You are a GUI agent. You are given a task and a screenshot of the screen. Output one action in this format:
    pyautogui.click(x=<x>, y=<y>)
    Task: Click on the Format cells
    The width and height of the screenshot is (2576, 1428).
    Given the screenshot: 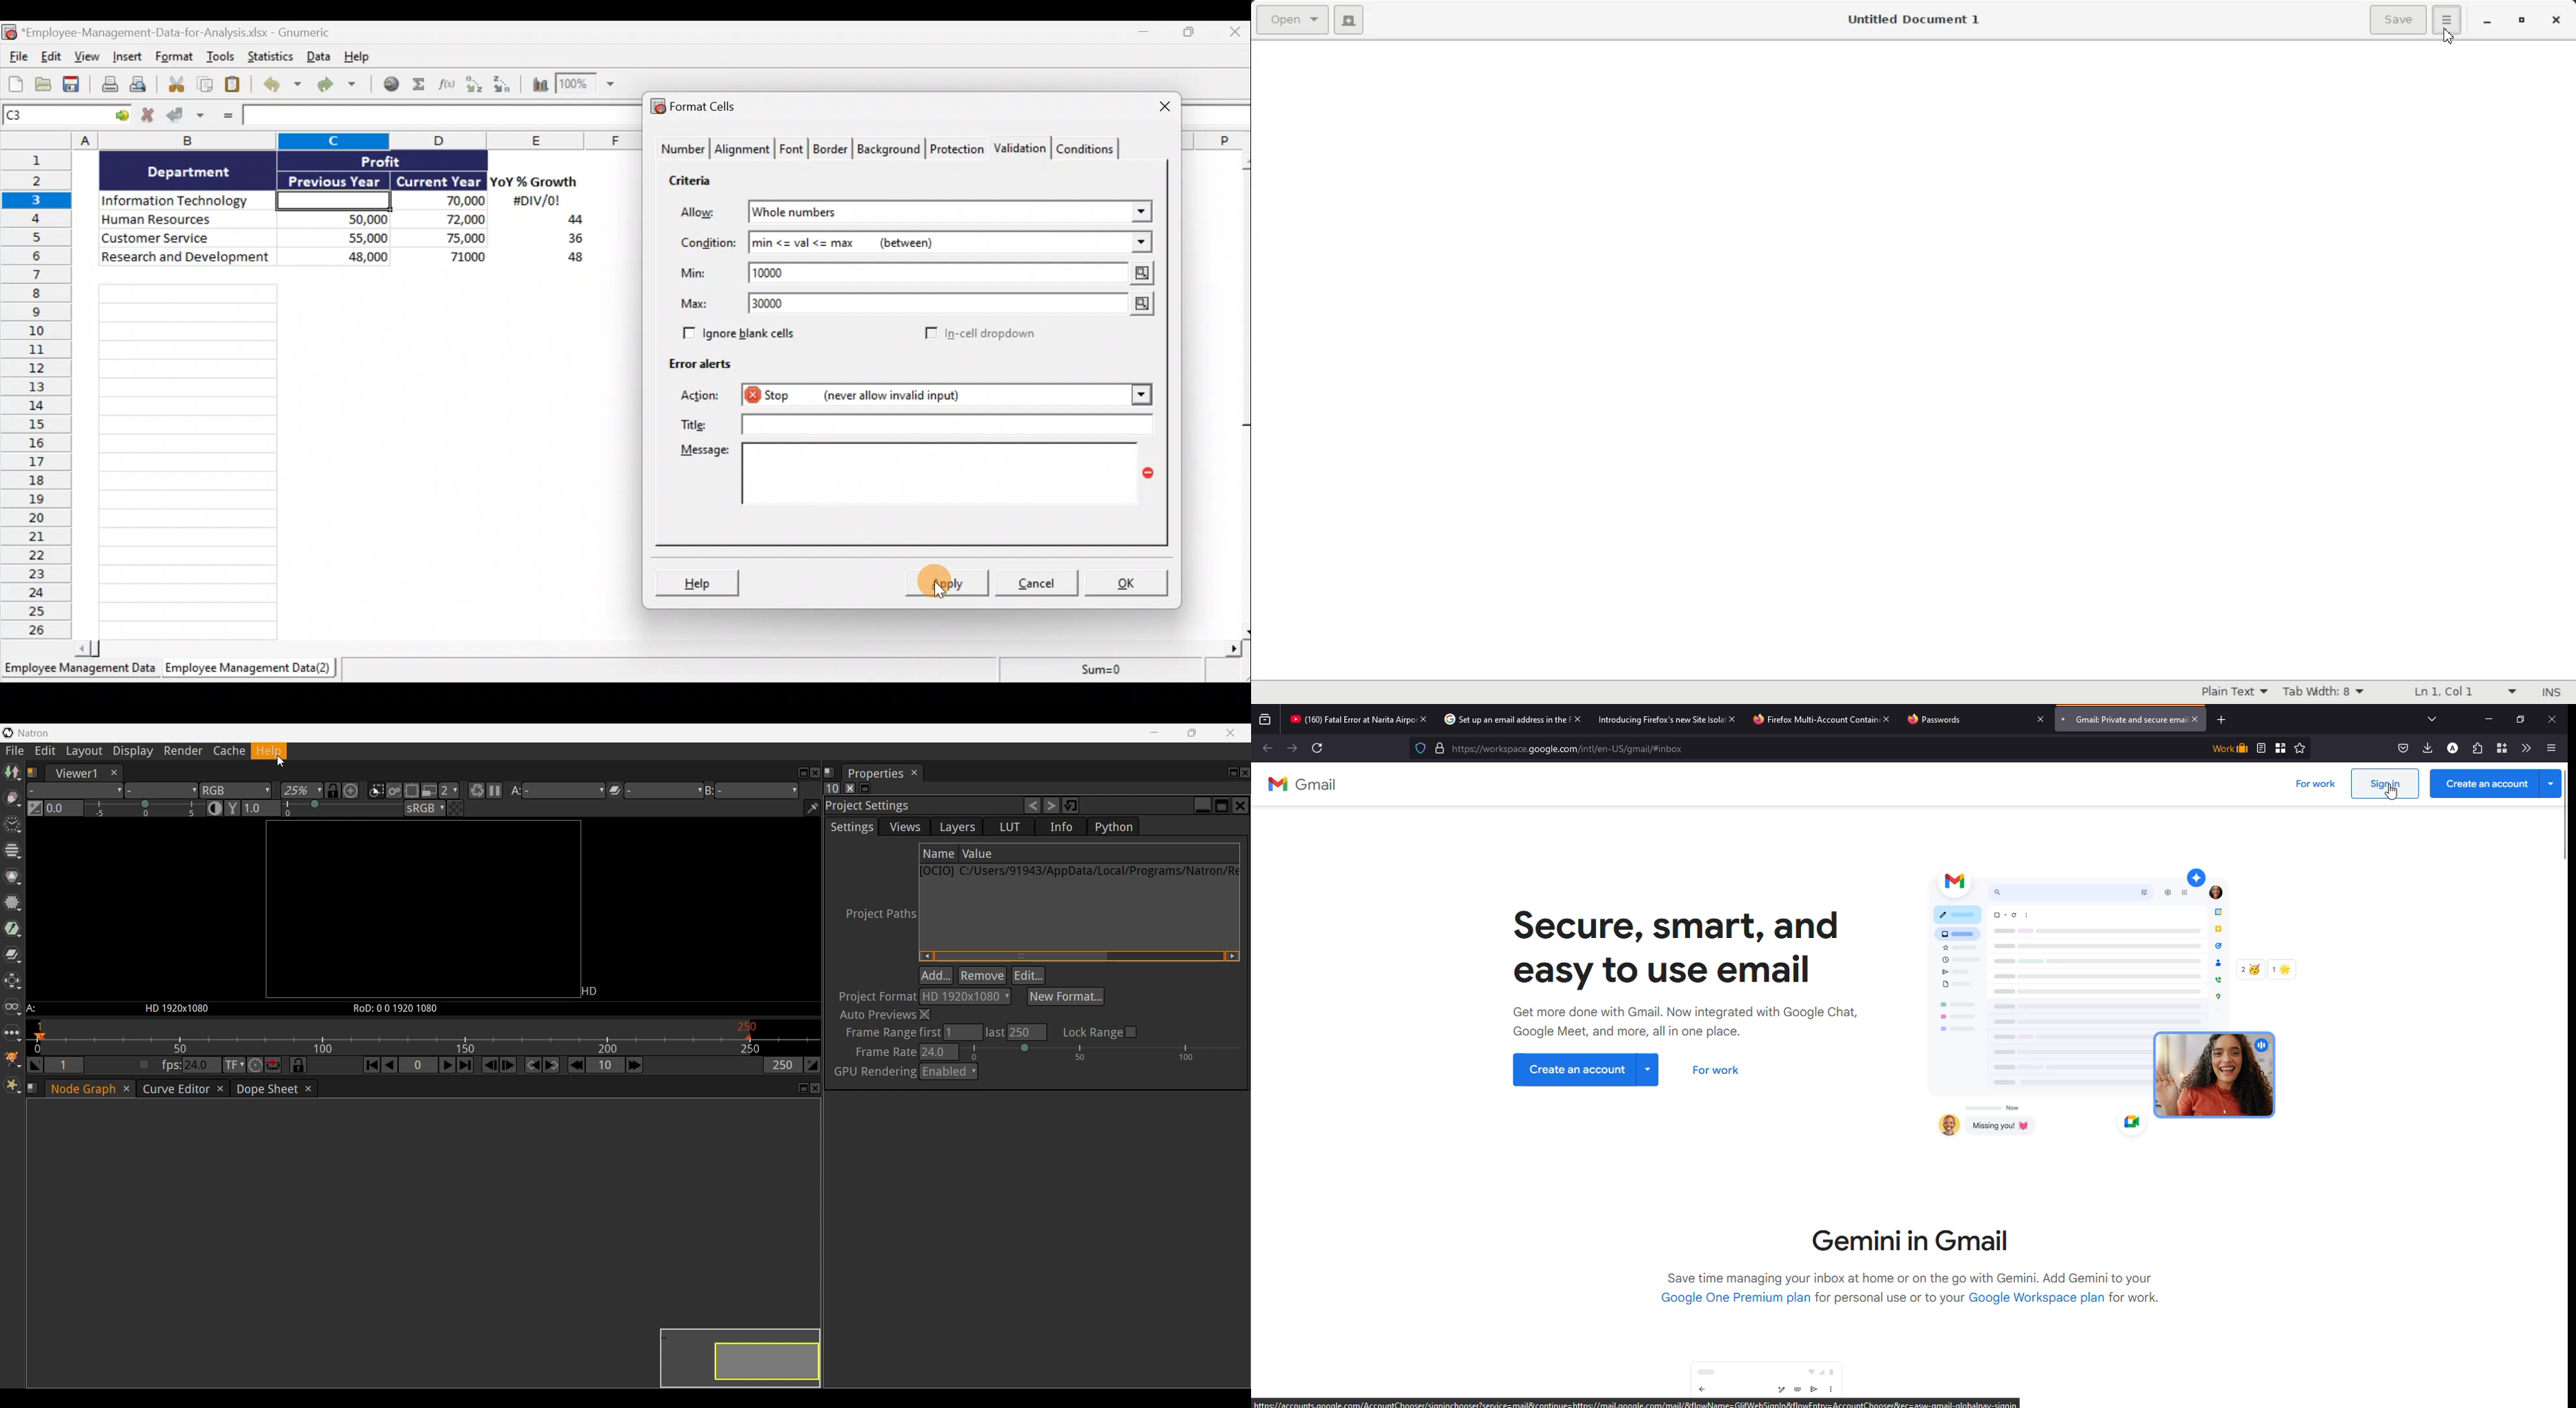 What is the action you would take?
    pyautogui.click(x=697, y=108)
    